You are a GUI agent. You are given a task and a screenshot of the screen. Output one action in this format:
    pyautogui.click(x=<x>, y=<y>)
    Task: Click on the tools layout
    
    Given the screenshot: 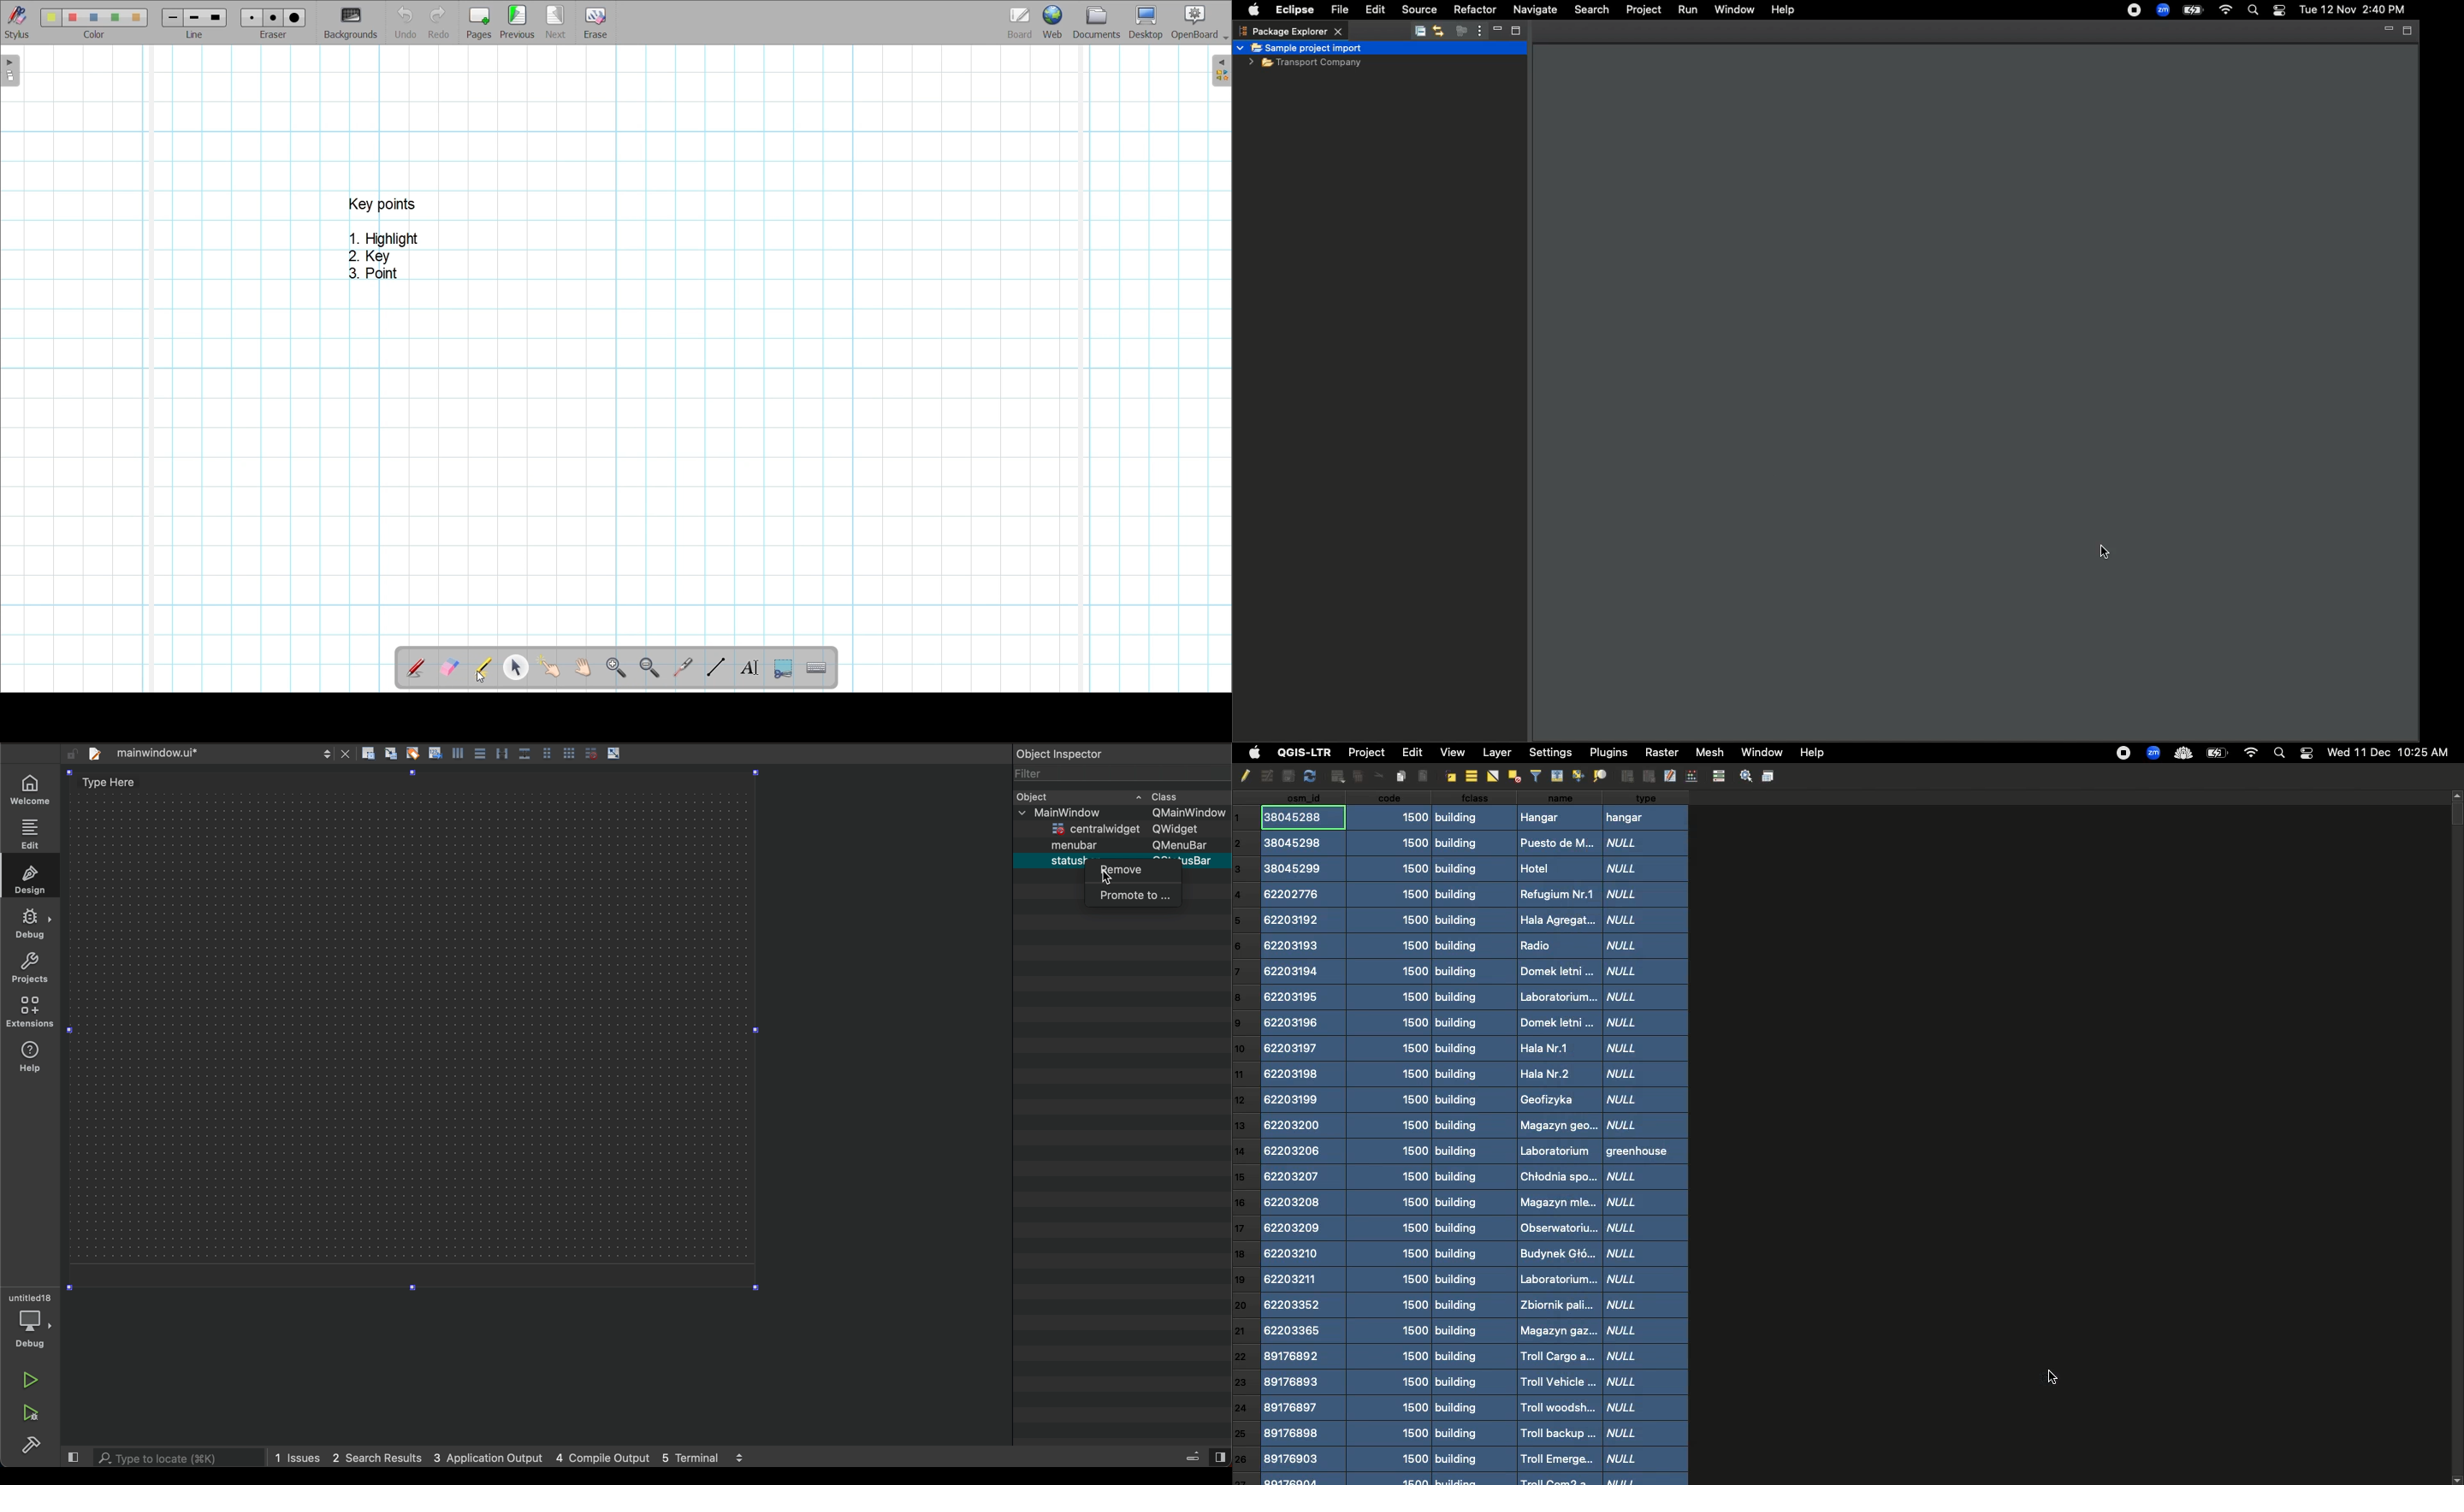 What is the action you would take?
    pyautogui.click(x=478, y=753)
    